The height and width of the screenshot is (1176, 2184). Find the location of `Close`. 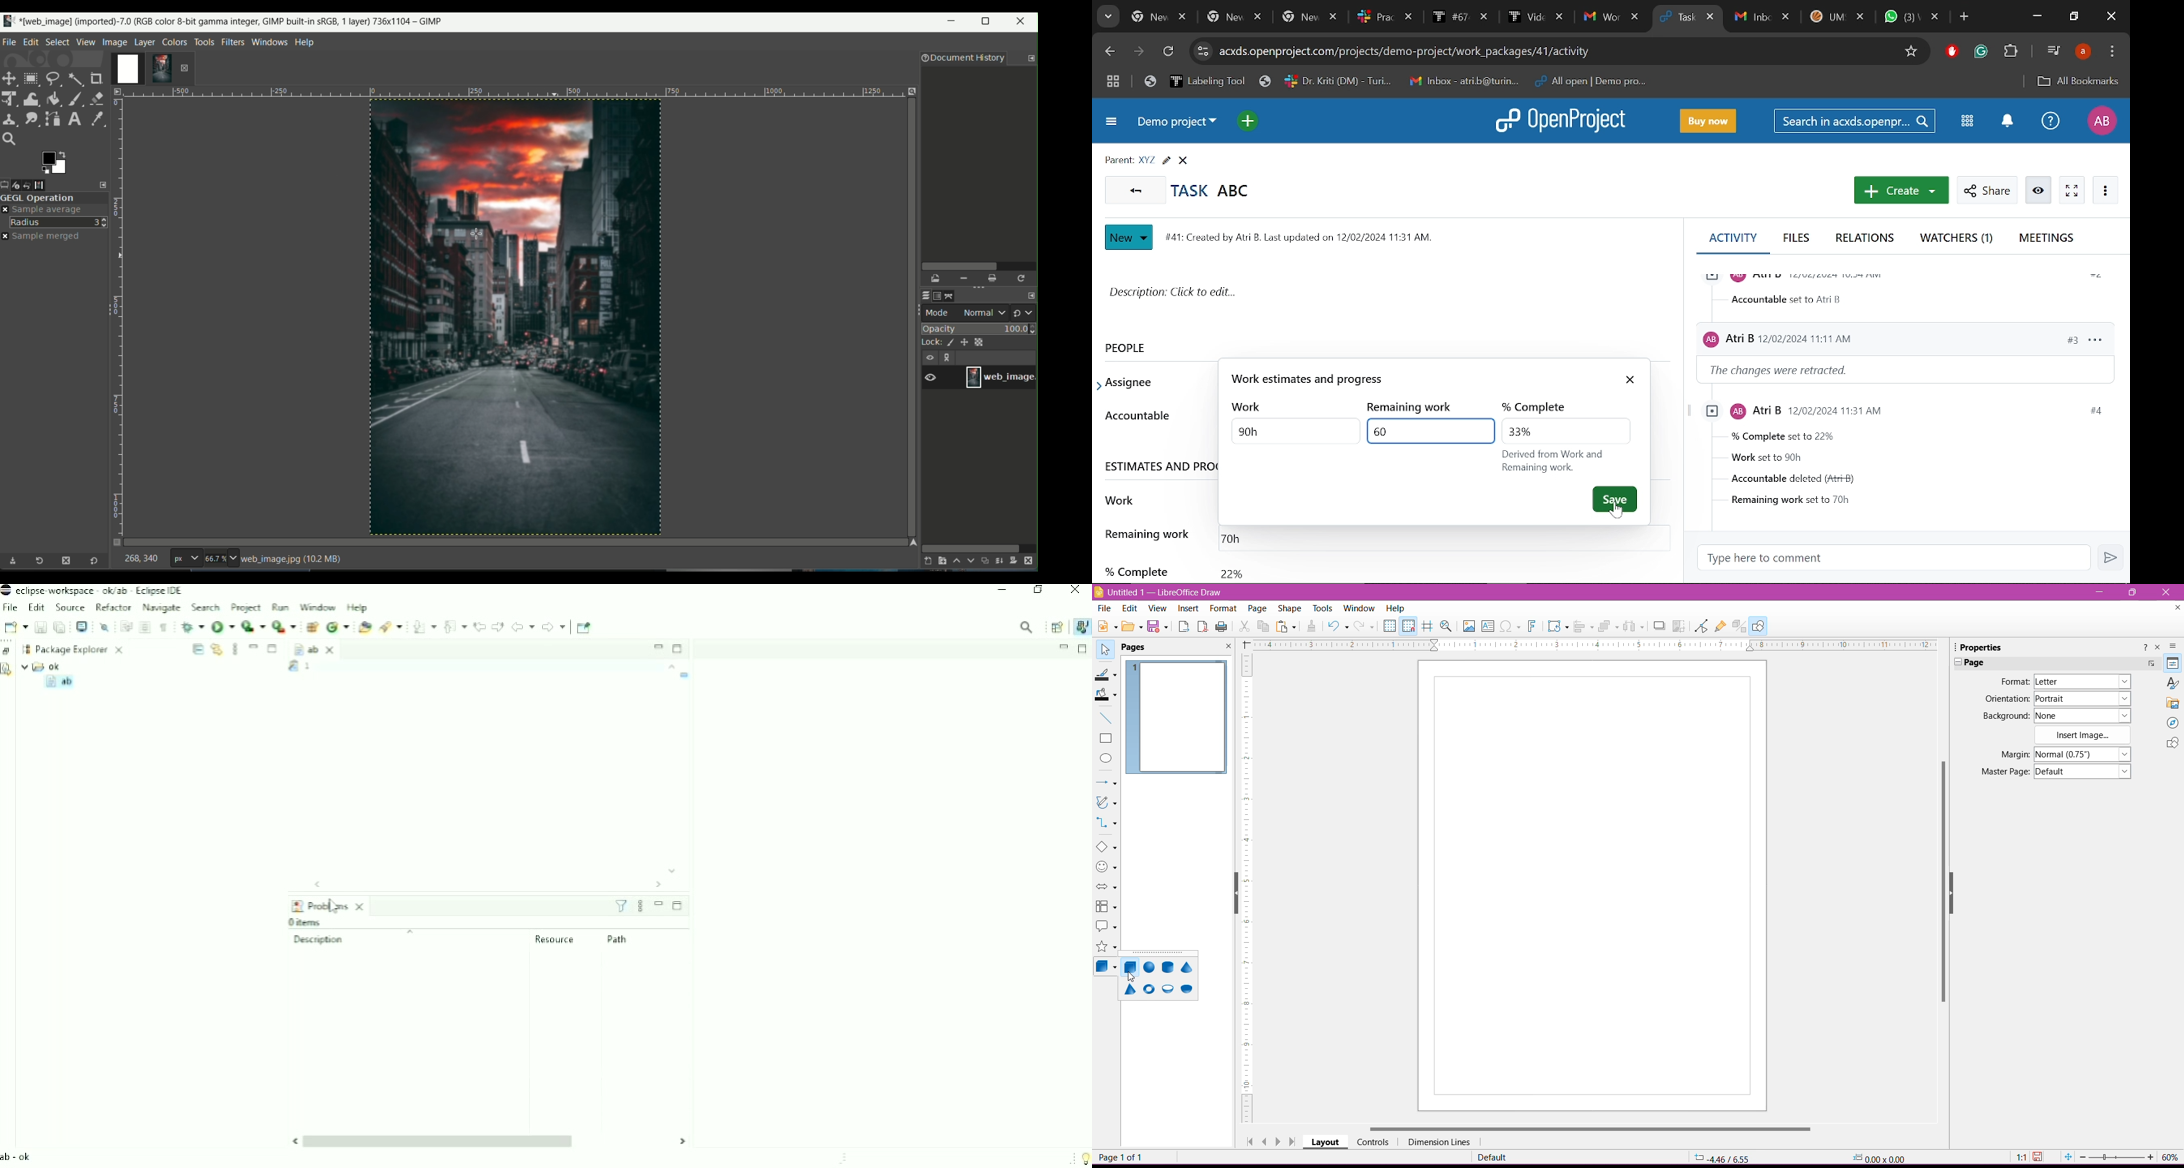

Close is located at coordinates (2109, 17).